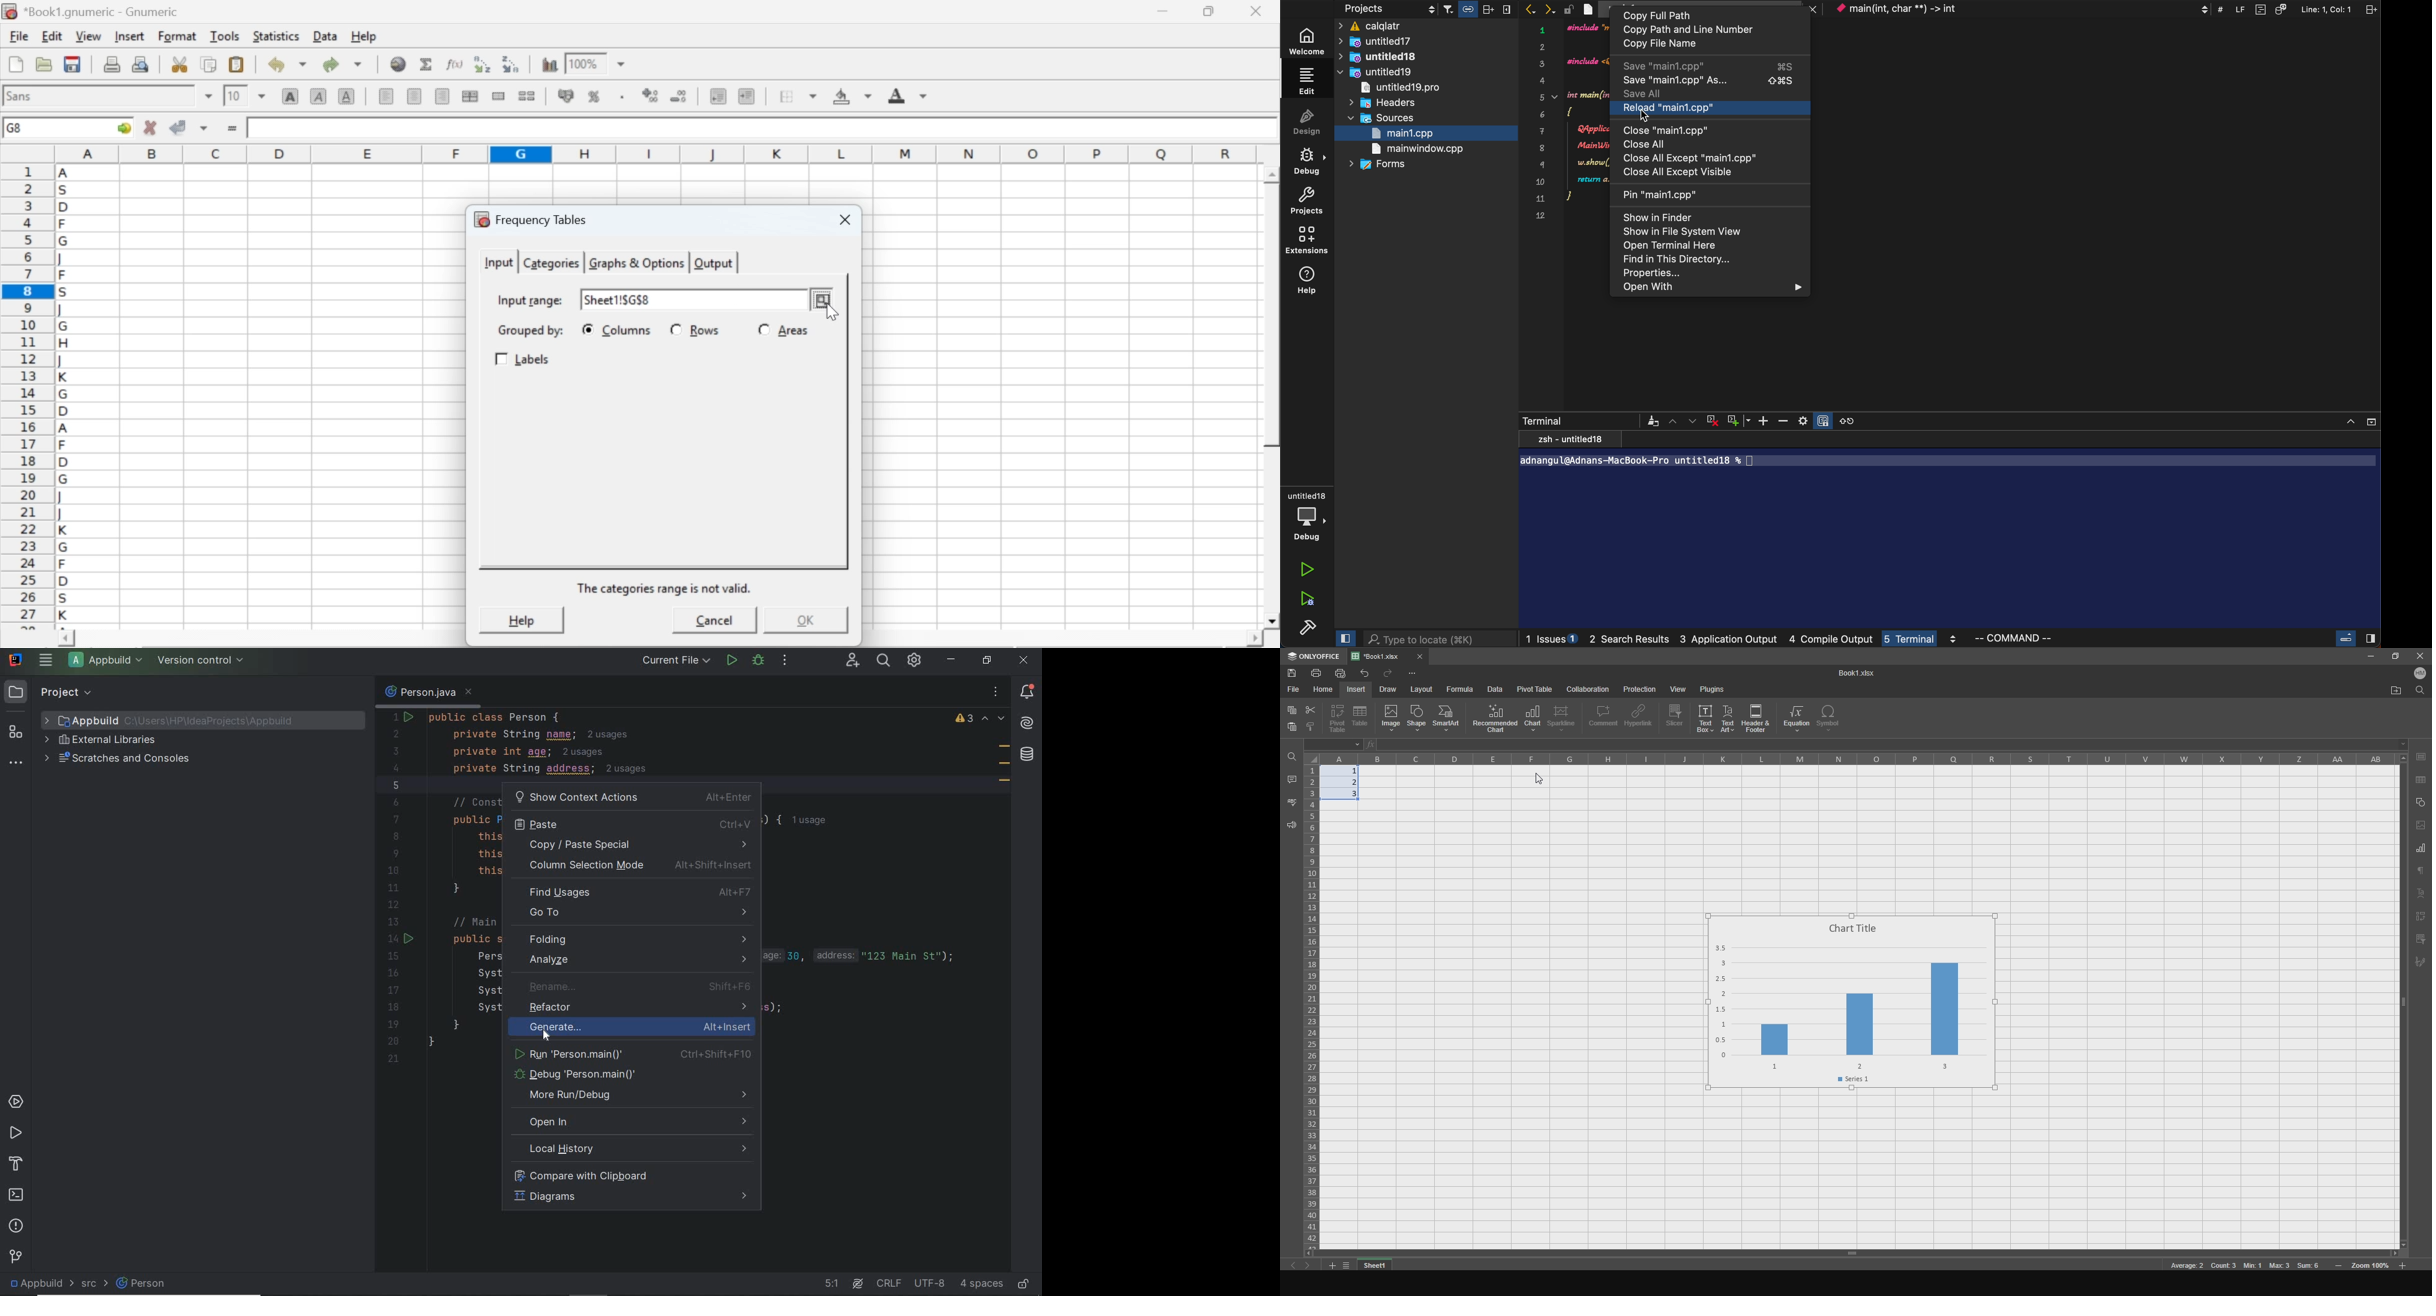 This screenshot has height=1316, width=2436. Describe the element at coordinates (291, 95) in the screenshot. I see `bold` at that location.